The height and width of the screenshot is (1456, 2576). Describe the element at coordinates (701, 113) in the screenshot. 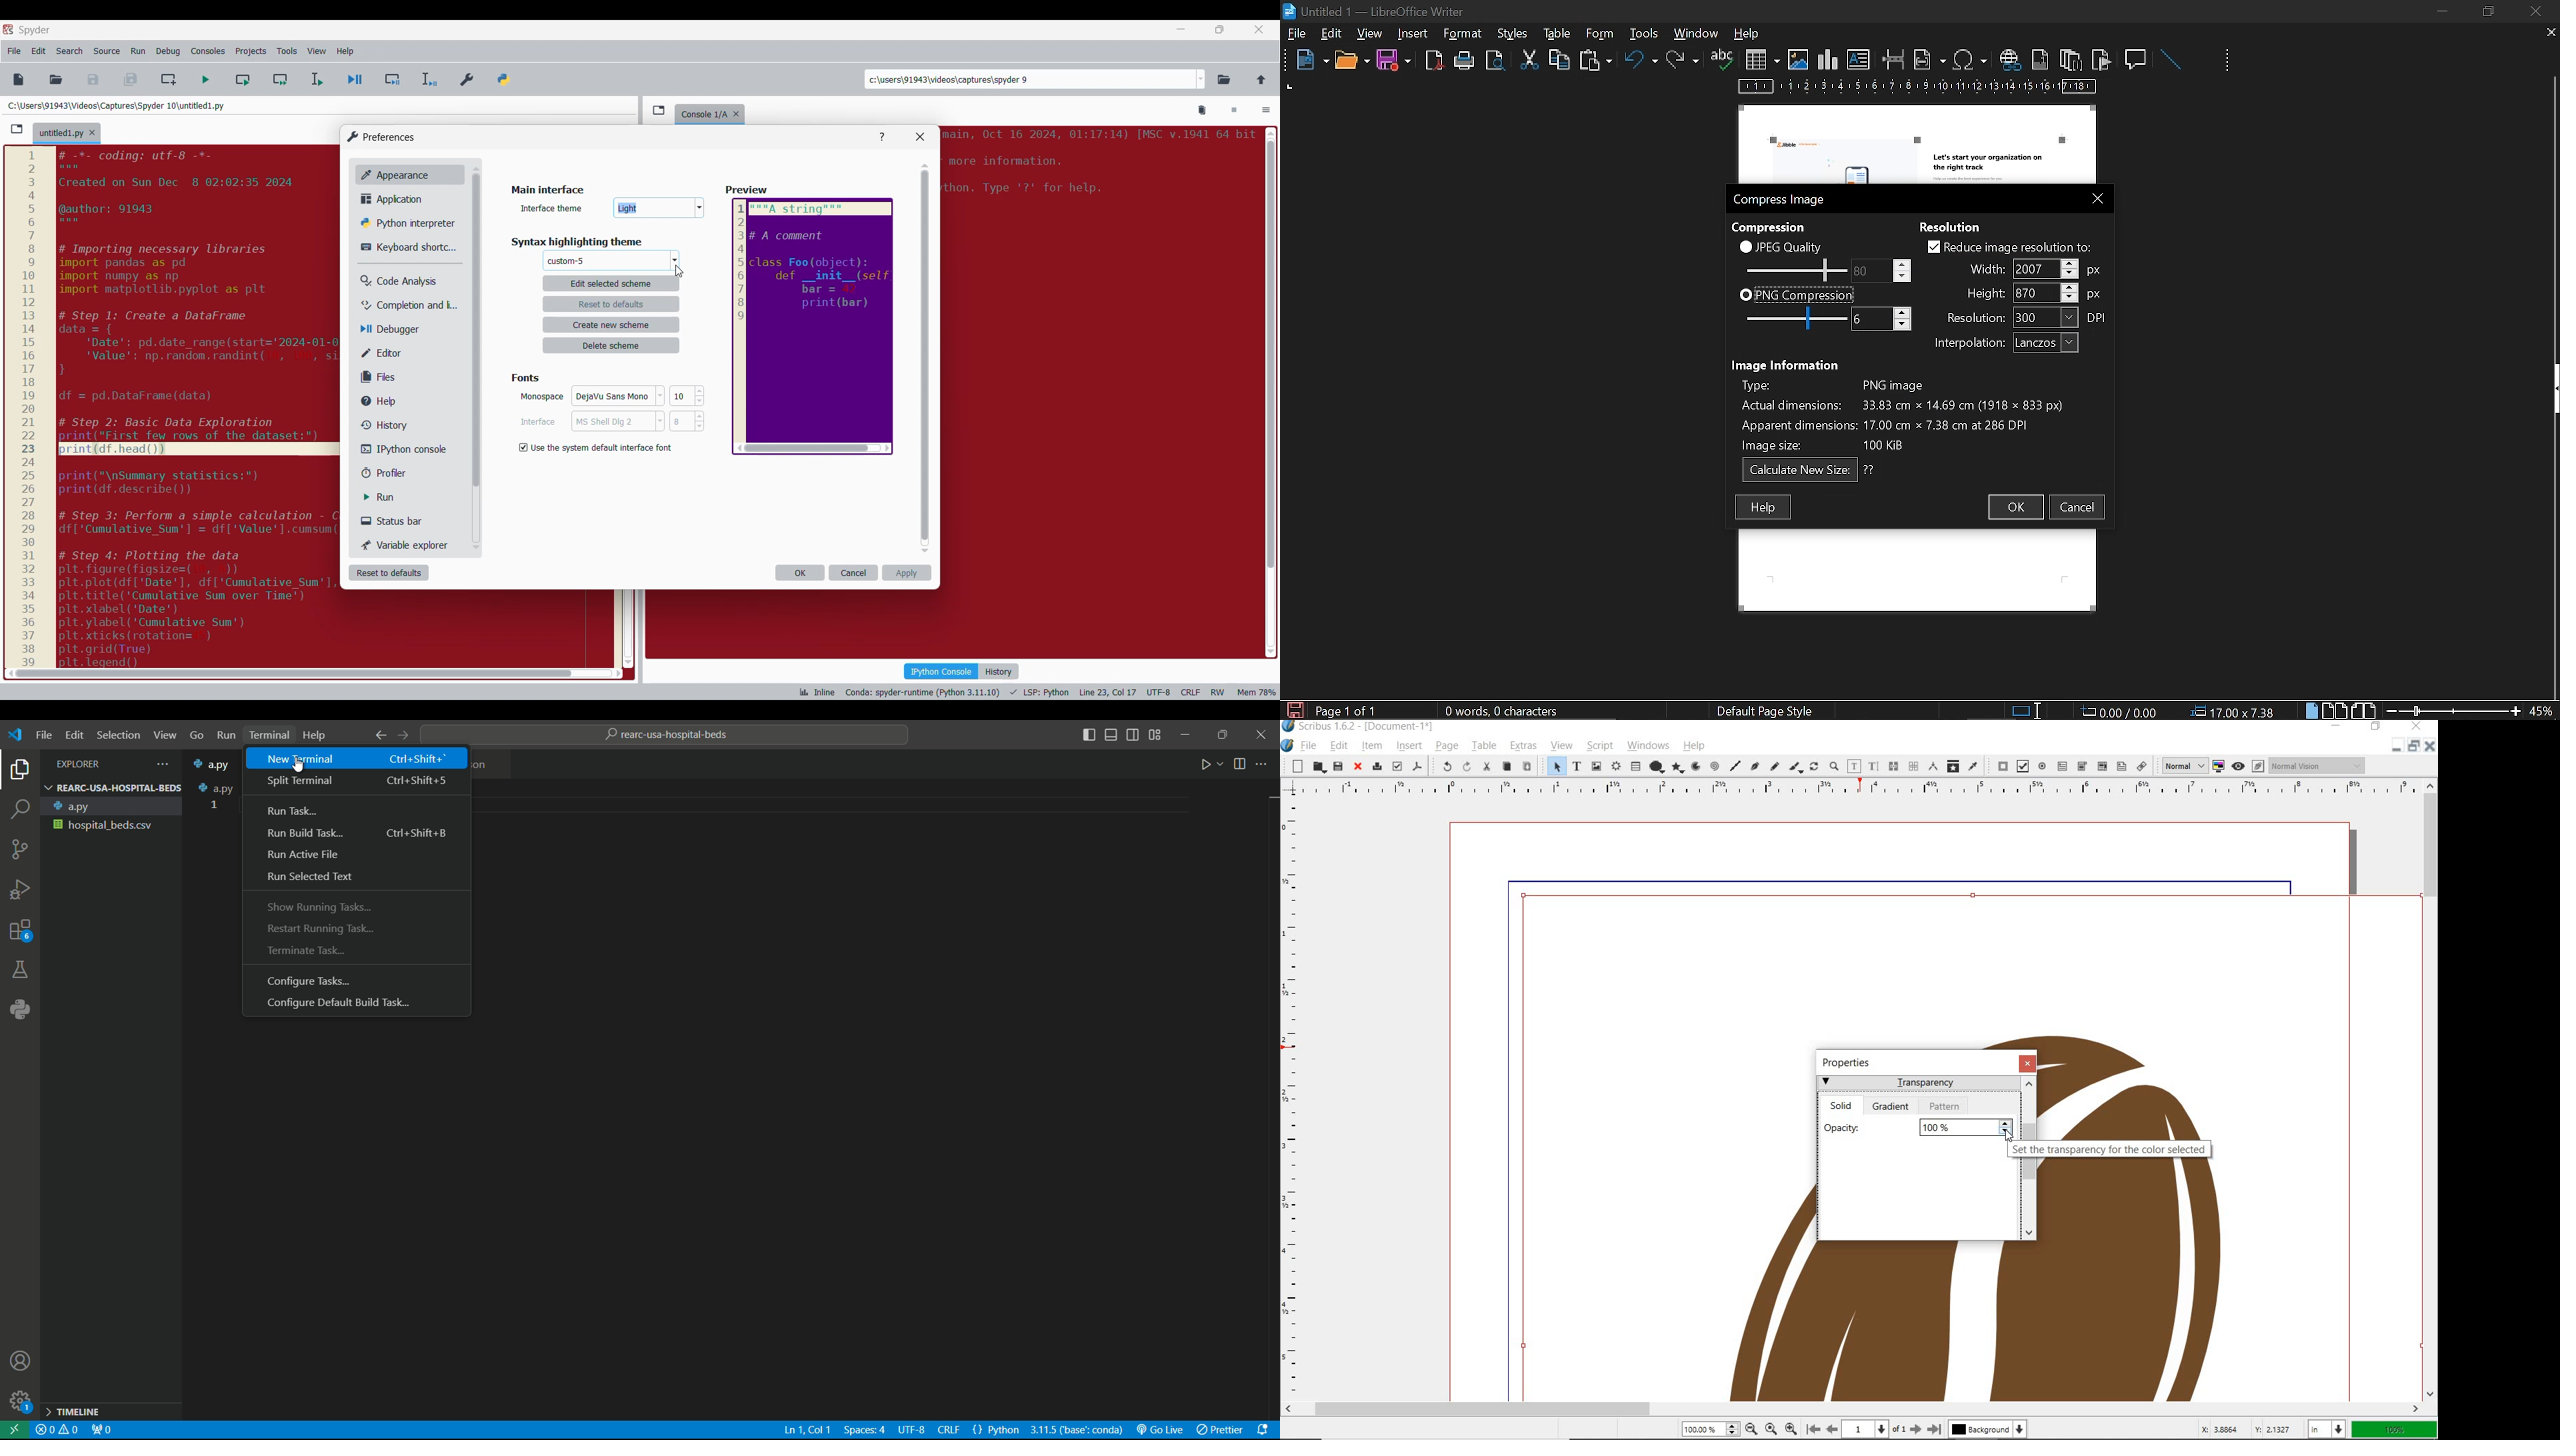

I see `console` at that location.